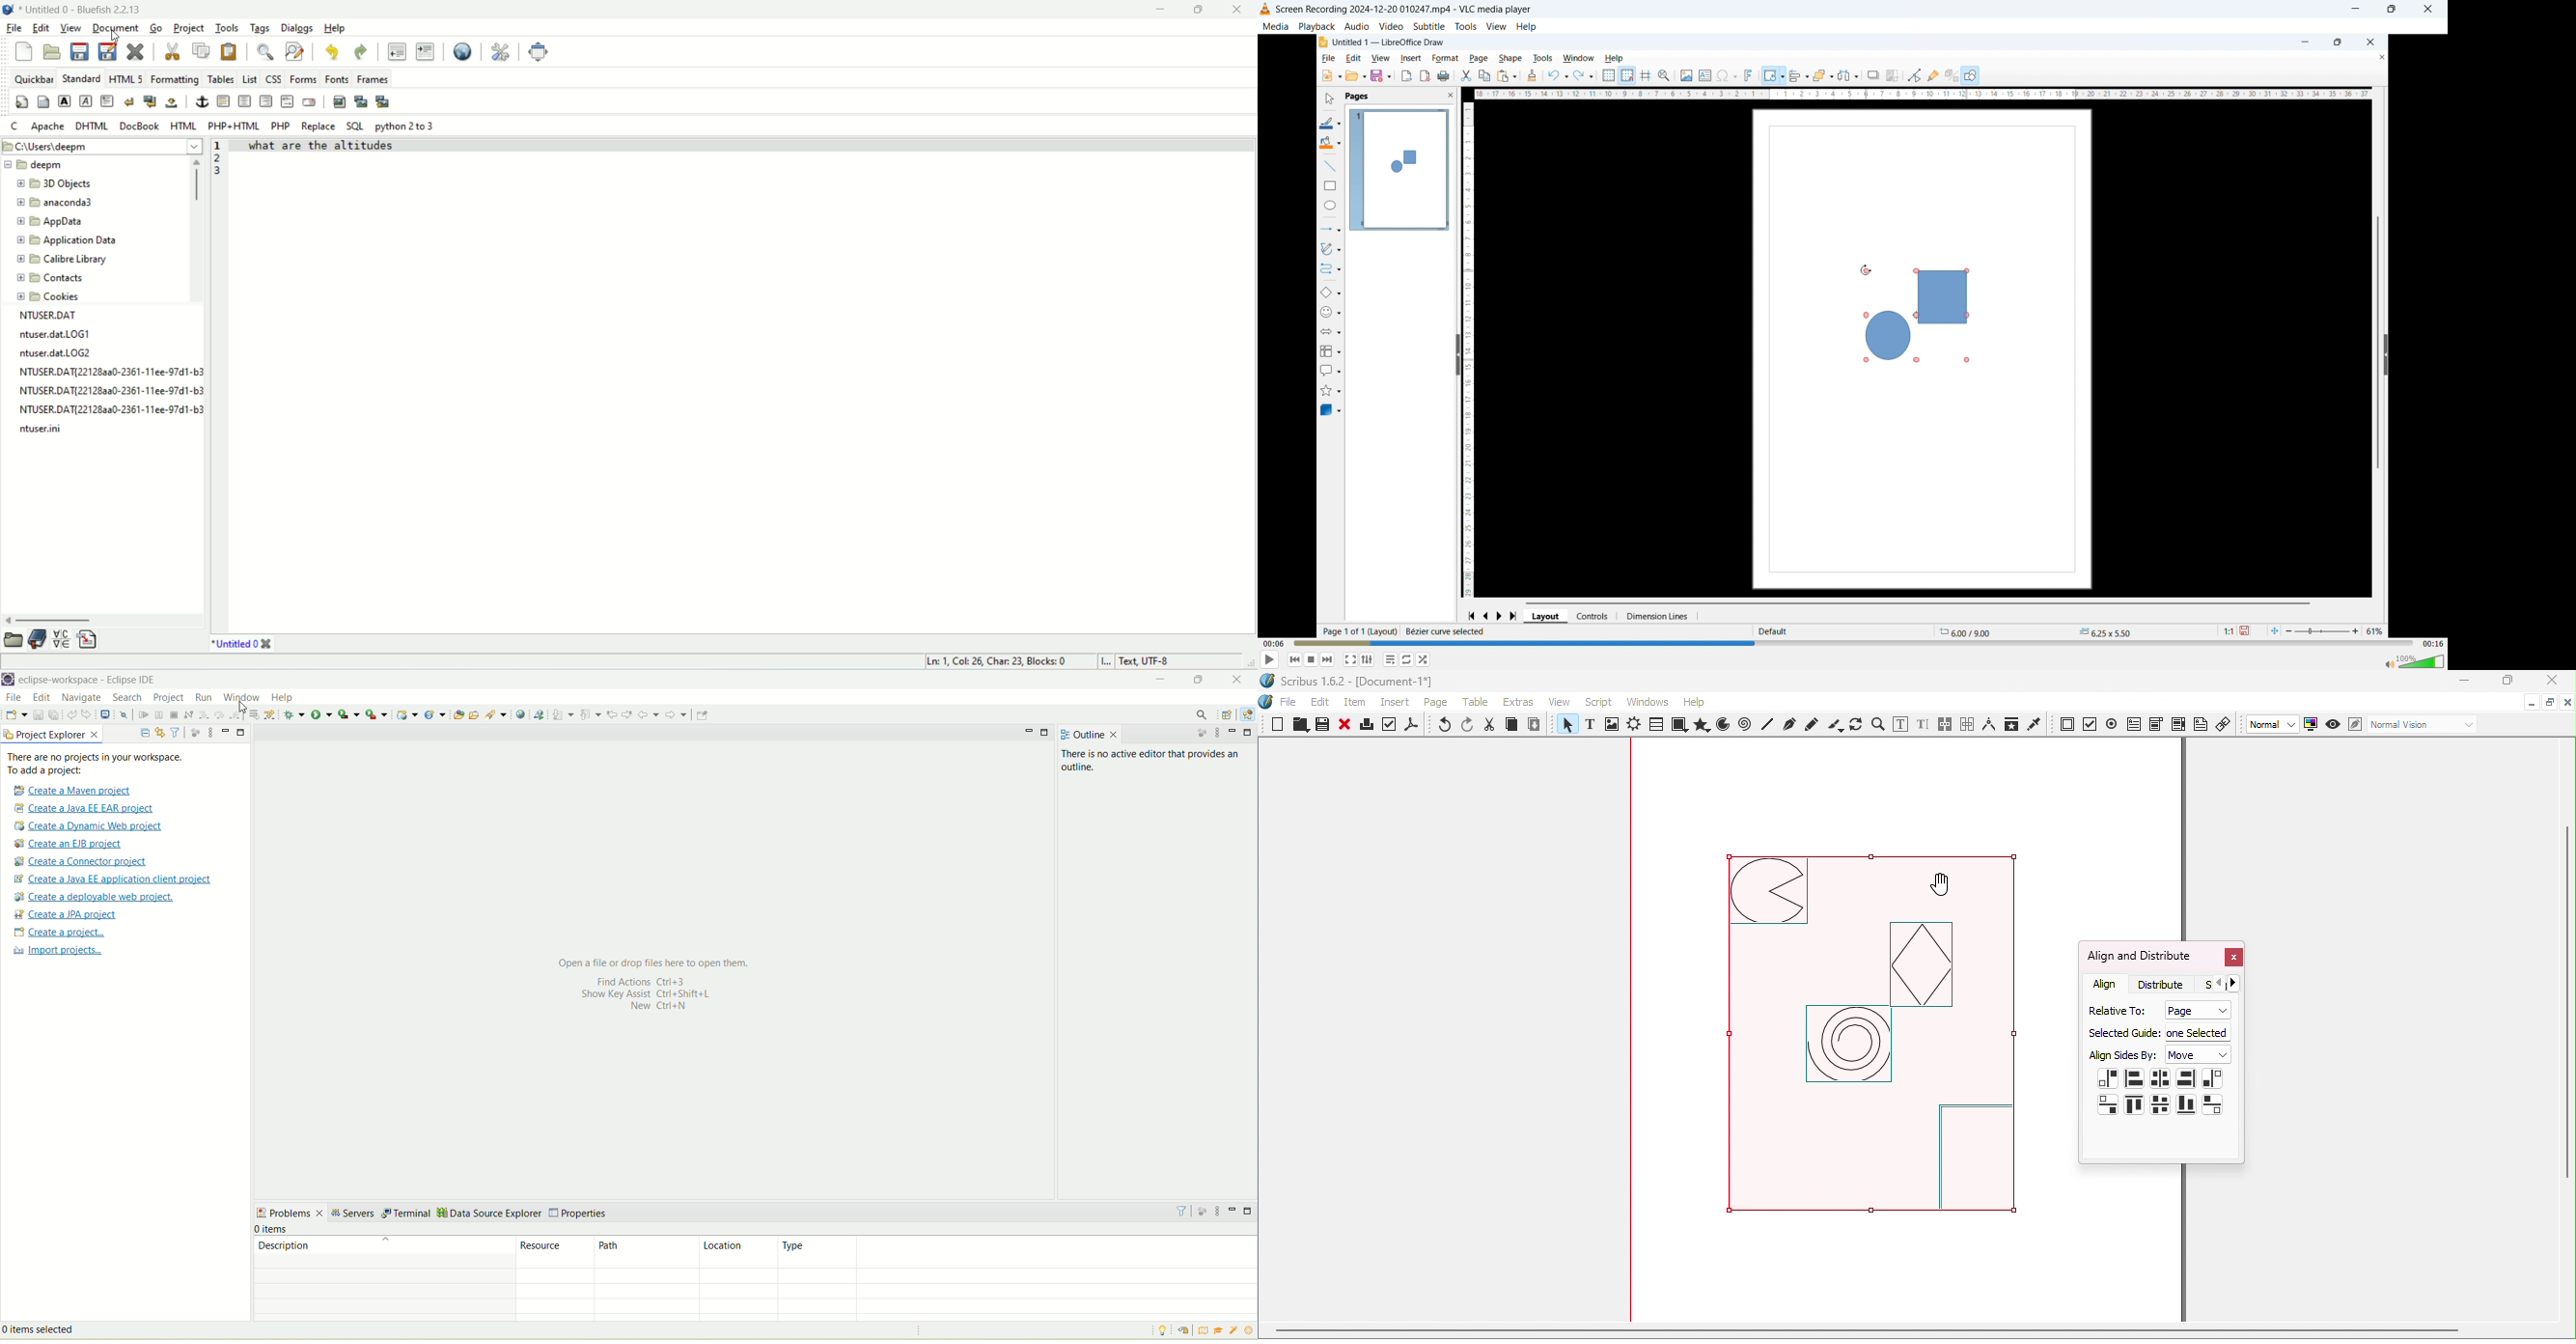 This screenshot has width=2576, height=1344. I want to click on text, so click(327, 147).